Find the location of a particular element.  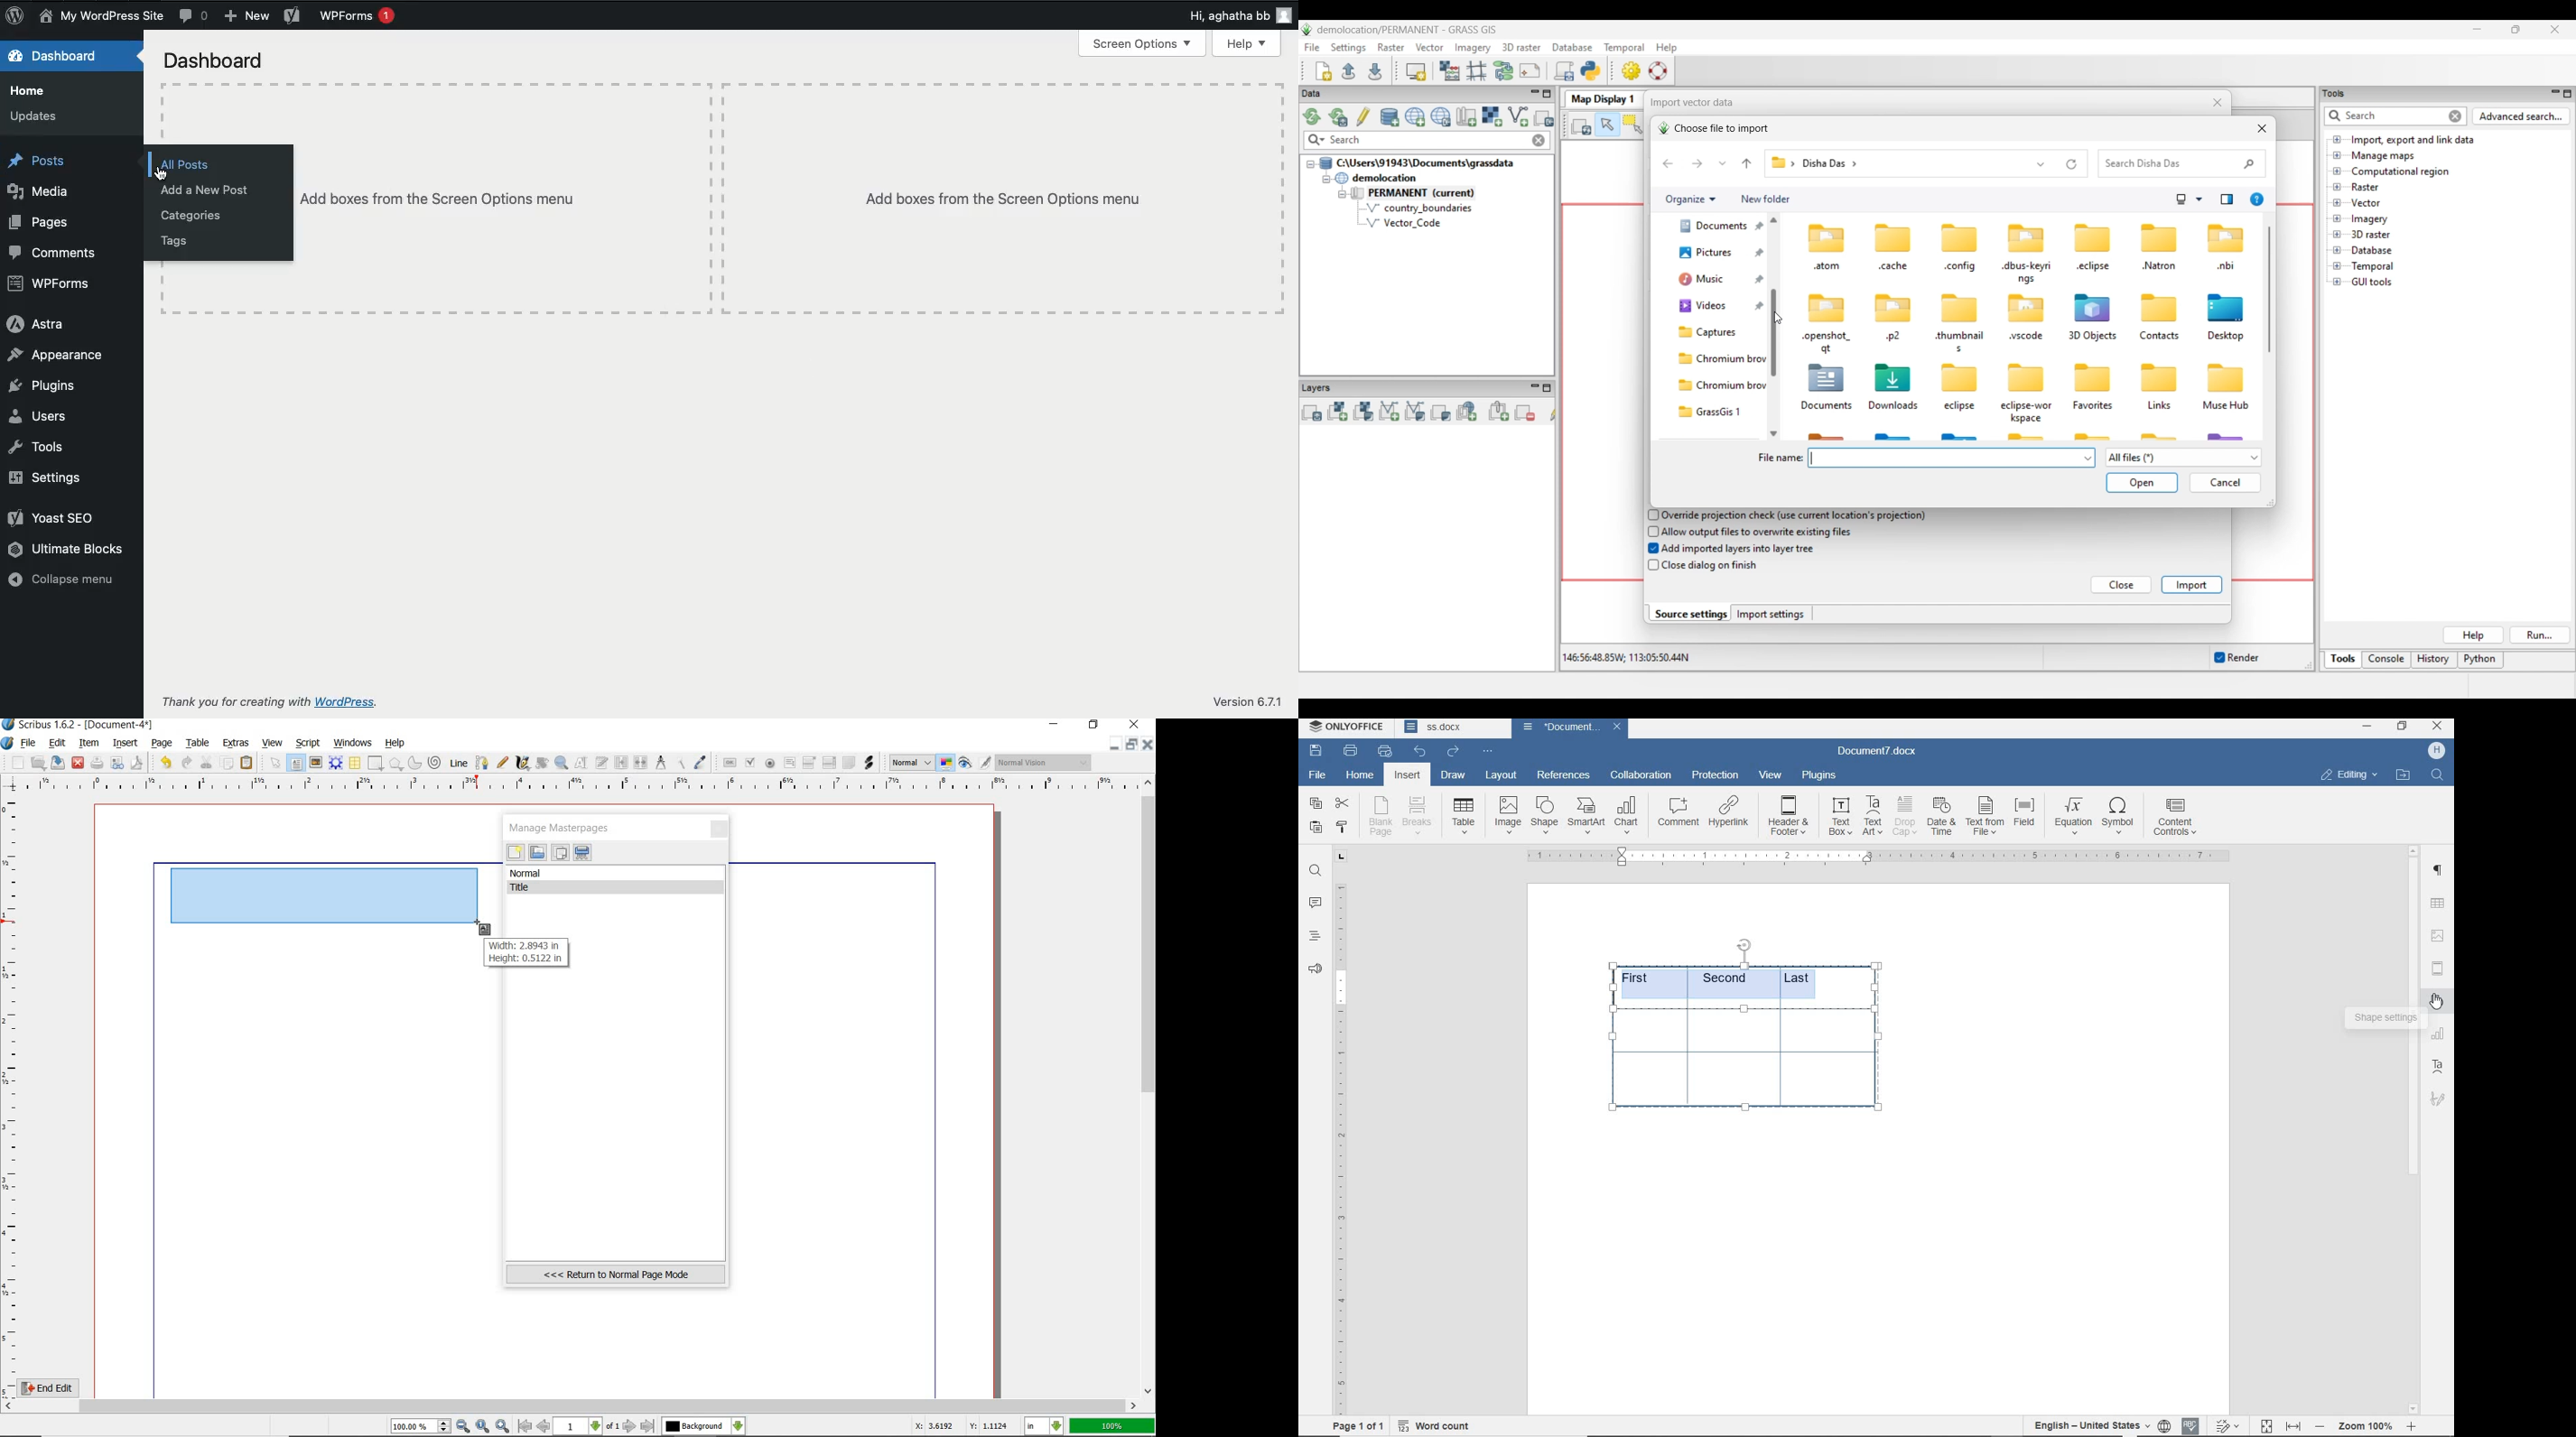

zoom out is located at coordinates (464, 1427).